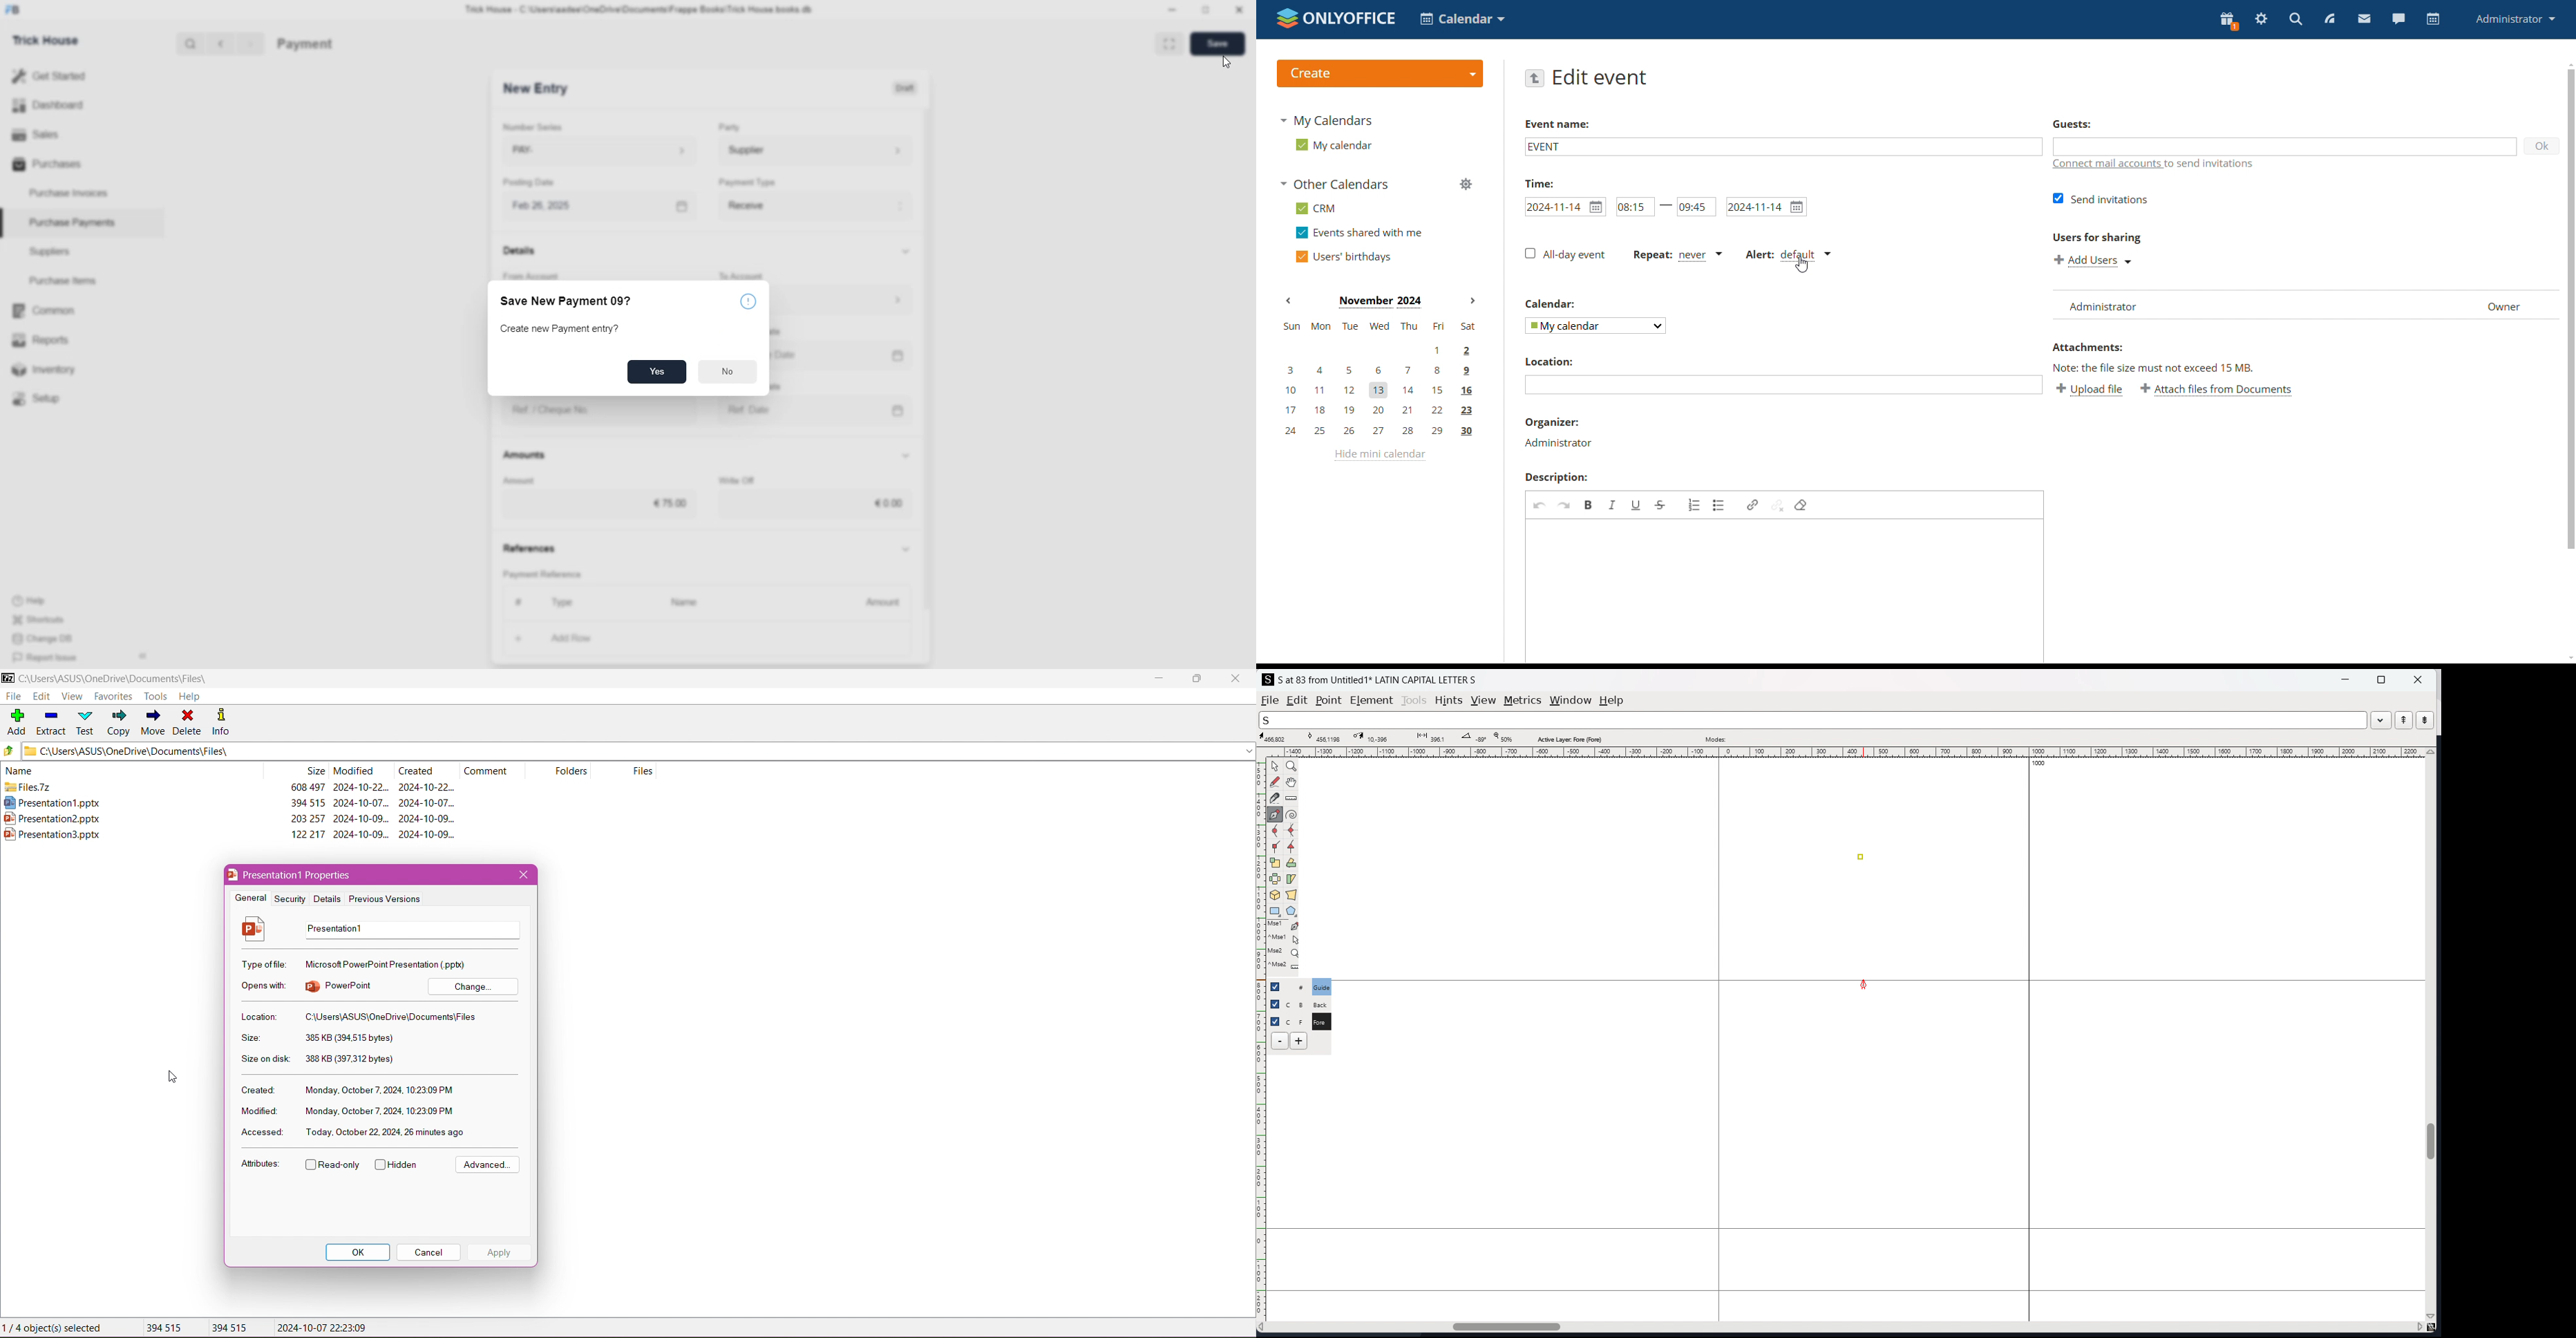 The image size is (2576, 1344). I want to click on 203 257, so click(308, 818).